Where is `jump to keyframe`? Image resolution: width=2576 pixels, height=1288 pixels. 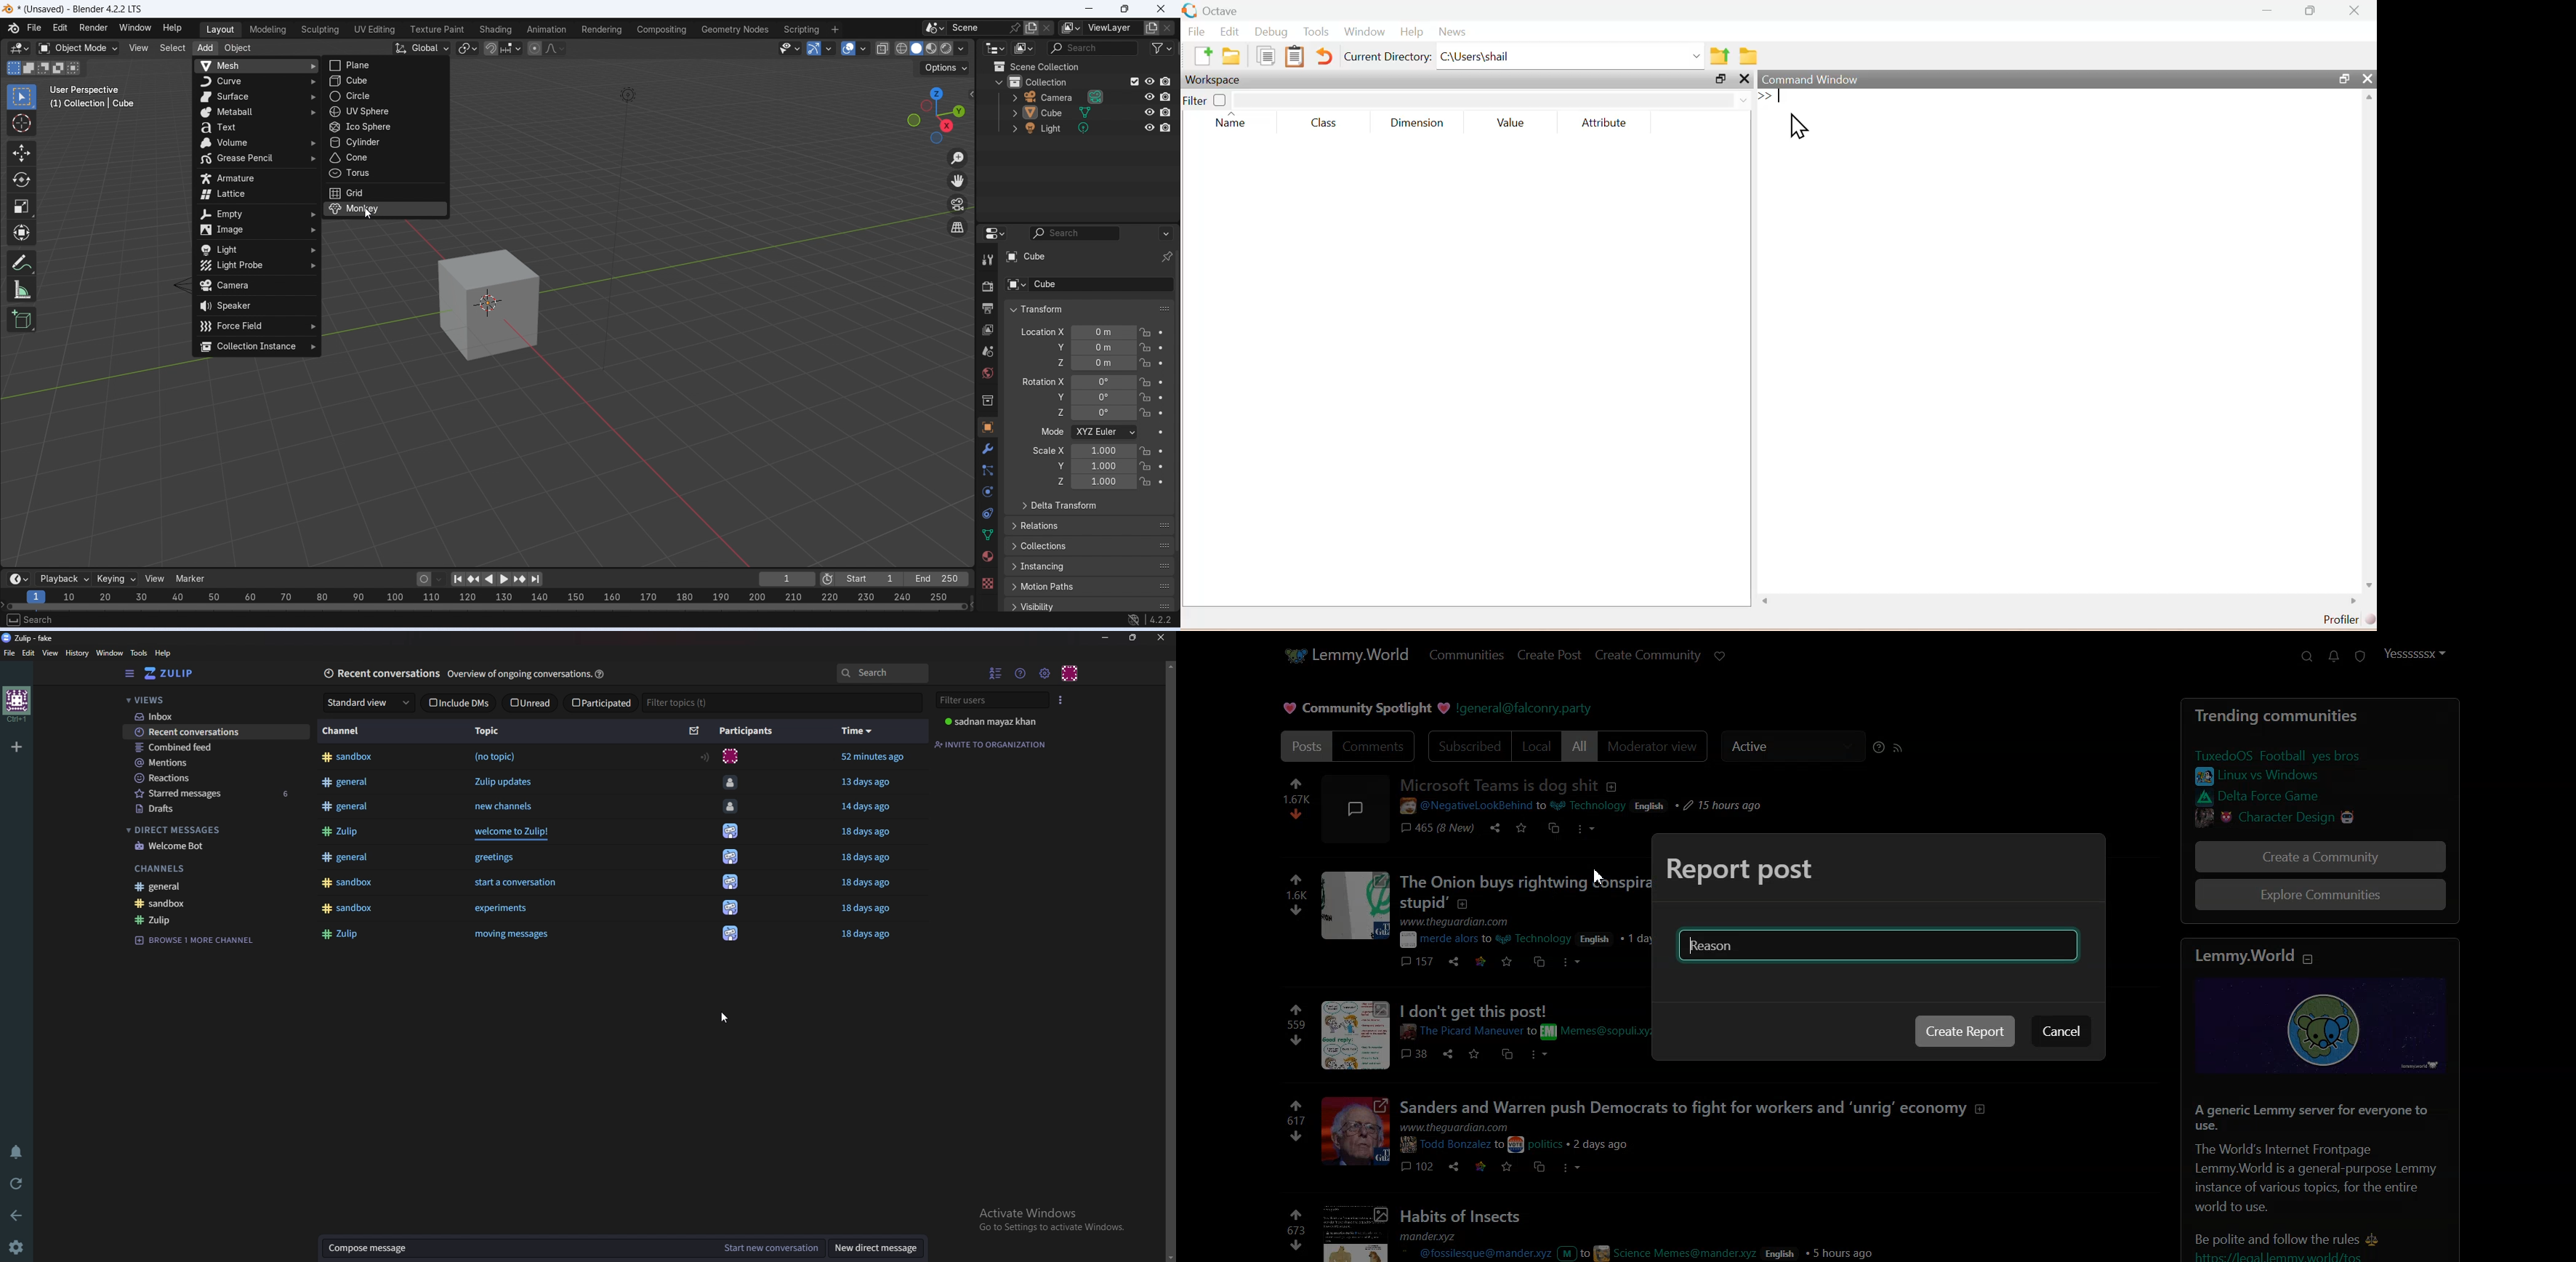 jump to keyframe is located at coordinates (475, 581).